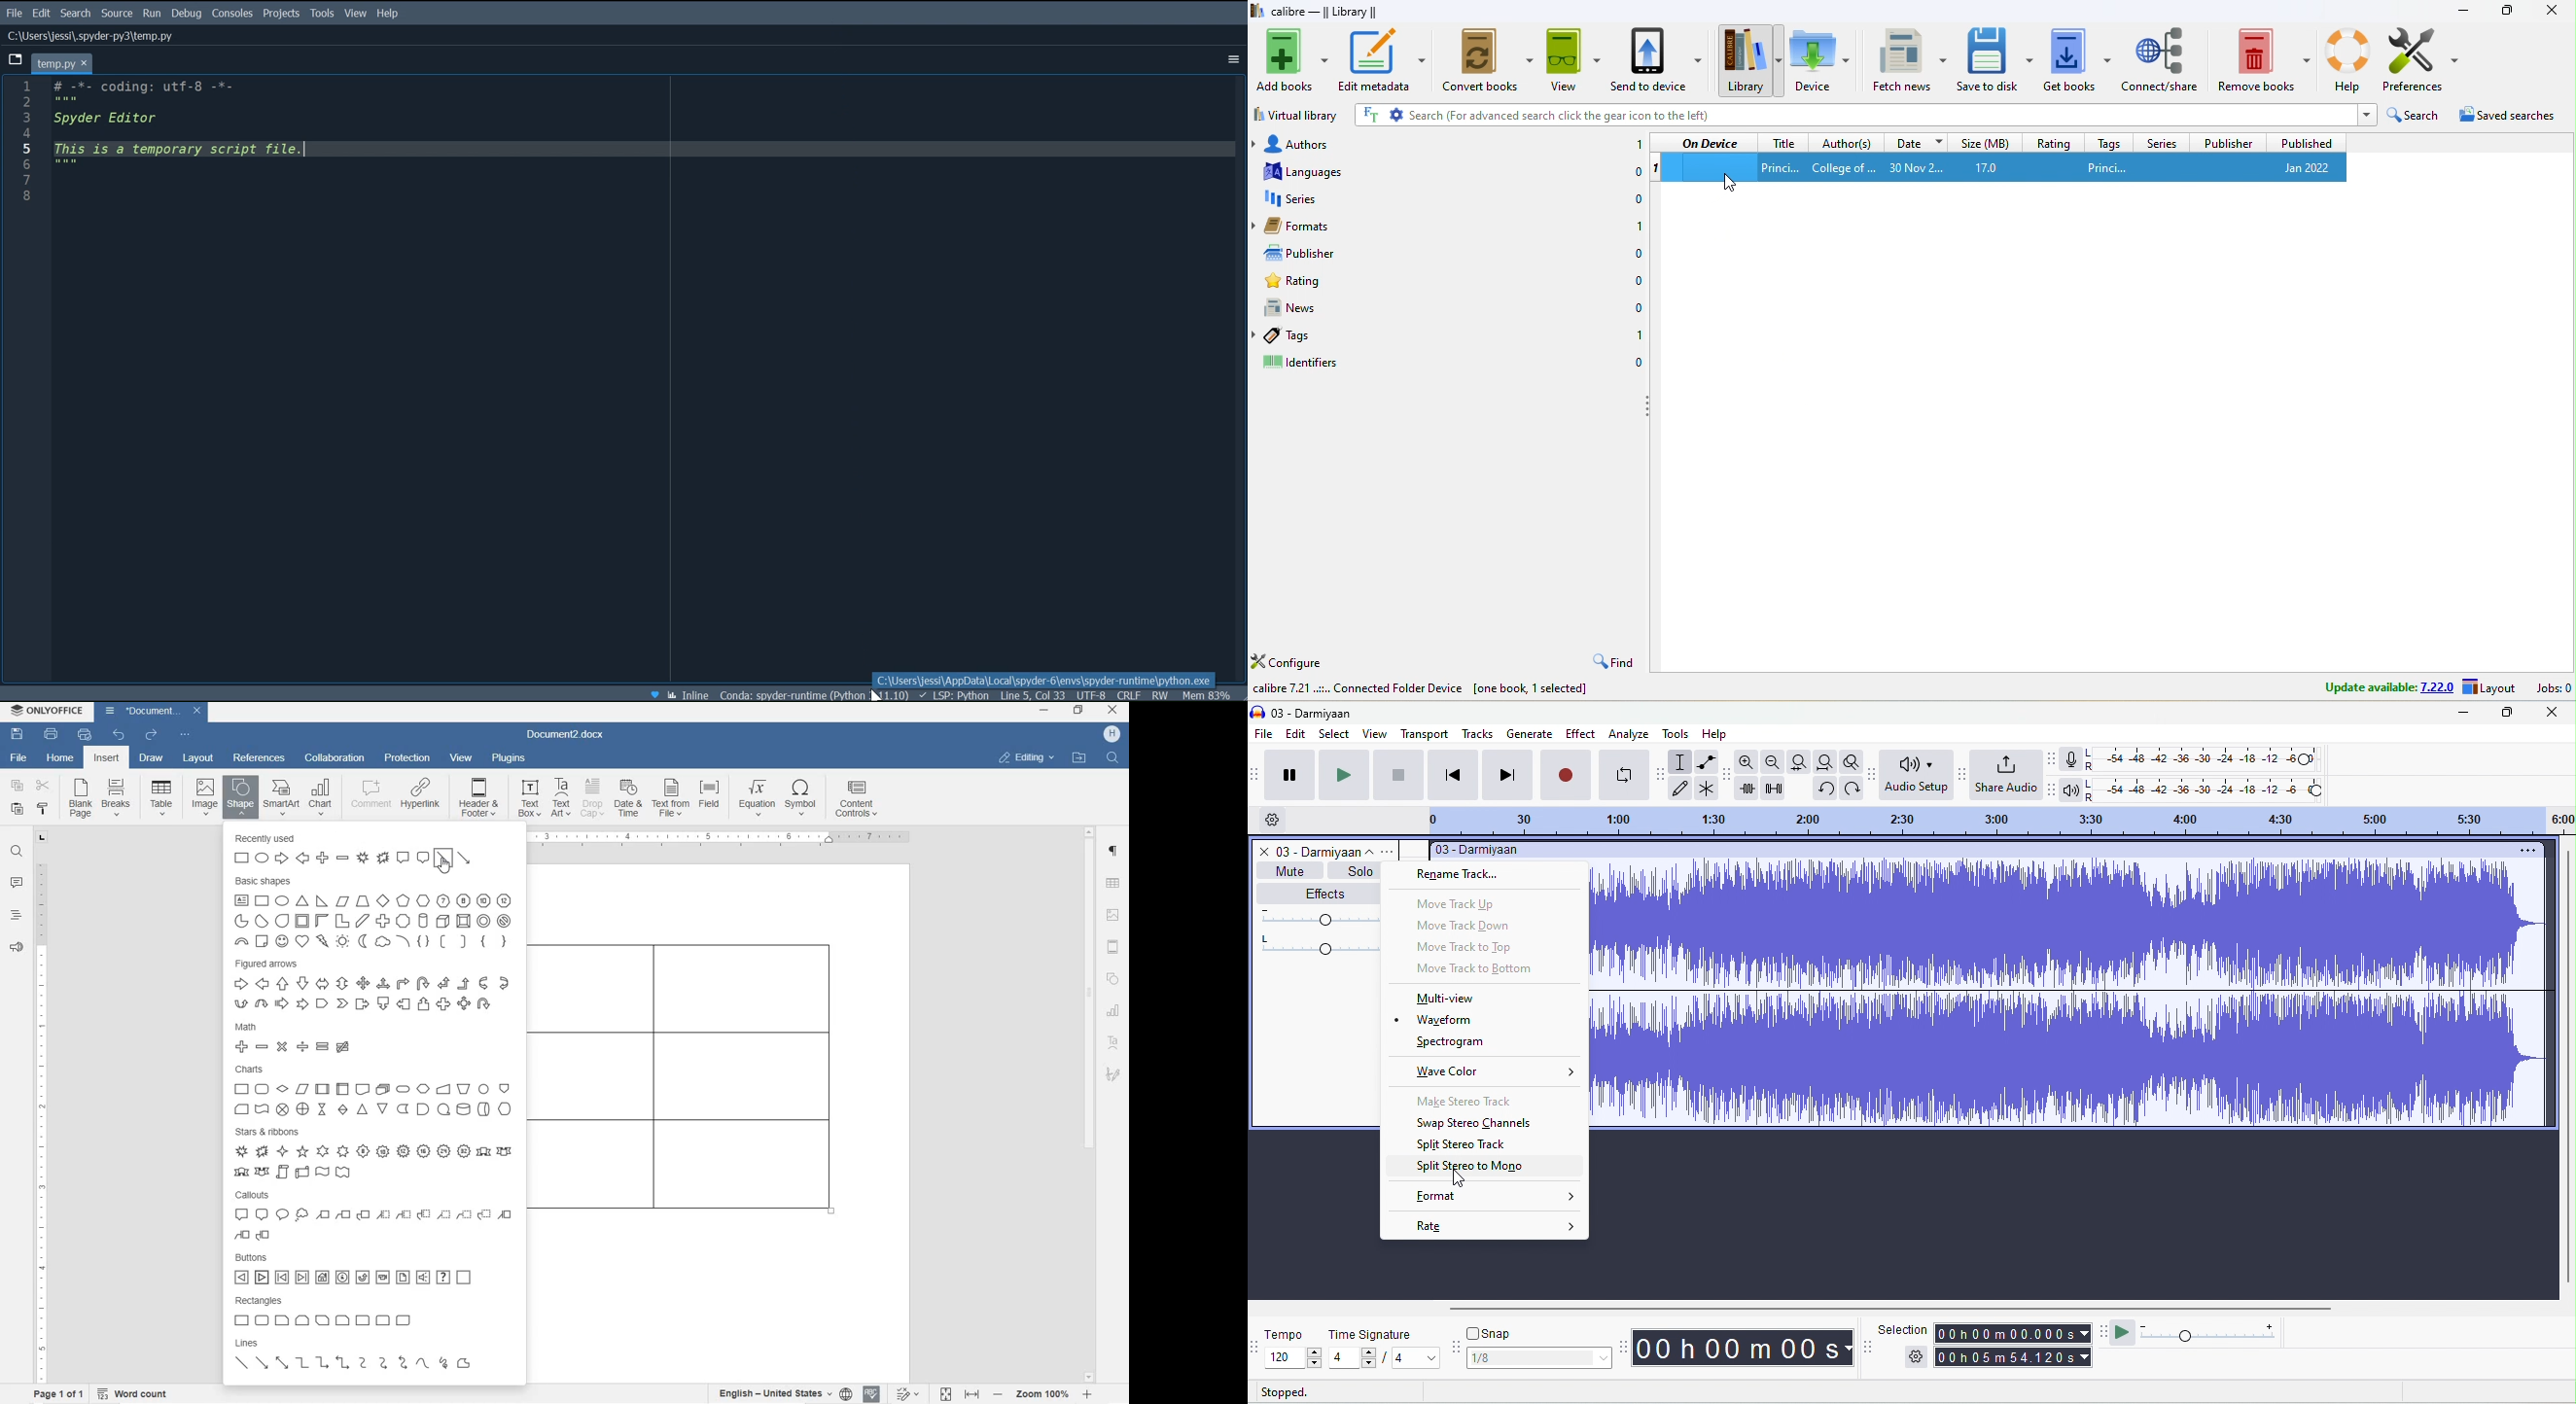  What do you see at coordinates (2069, 993) in the screenshot?
I see `Waveform` at bounding box center [2069, 993].